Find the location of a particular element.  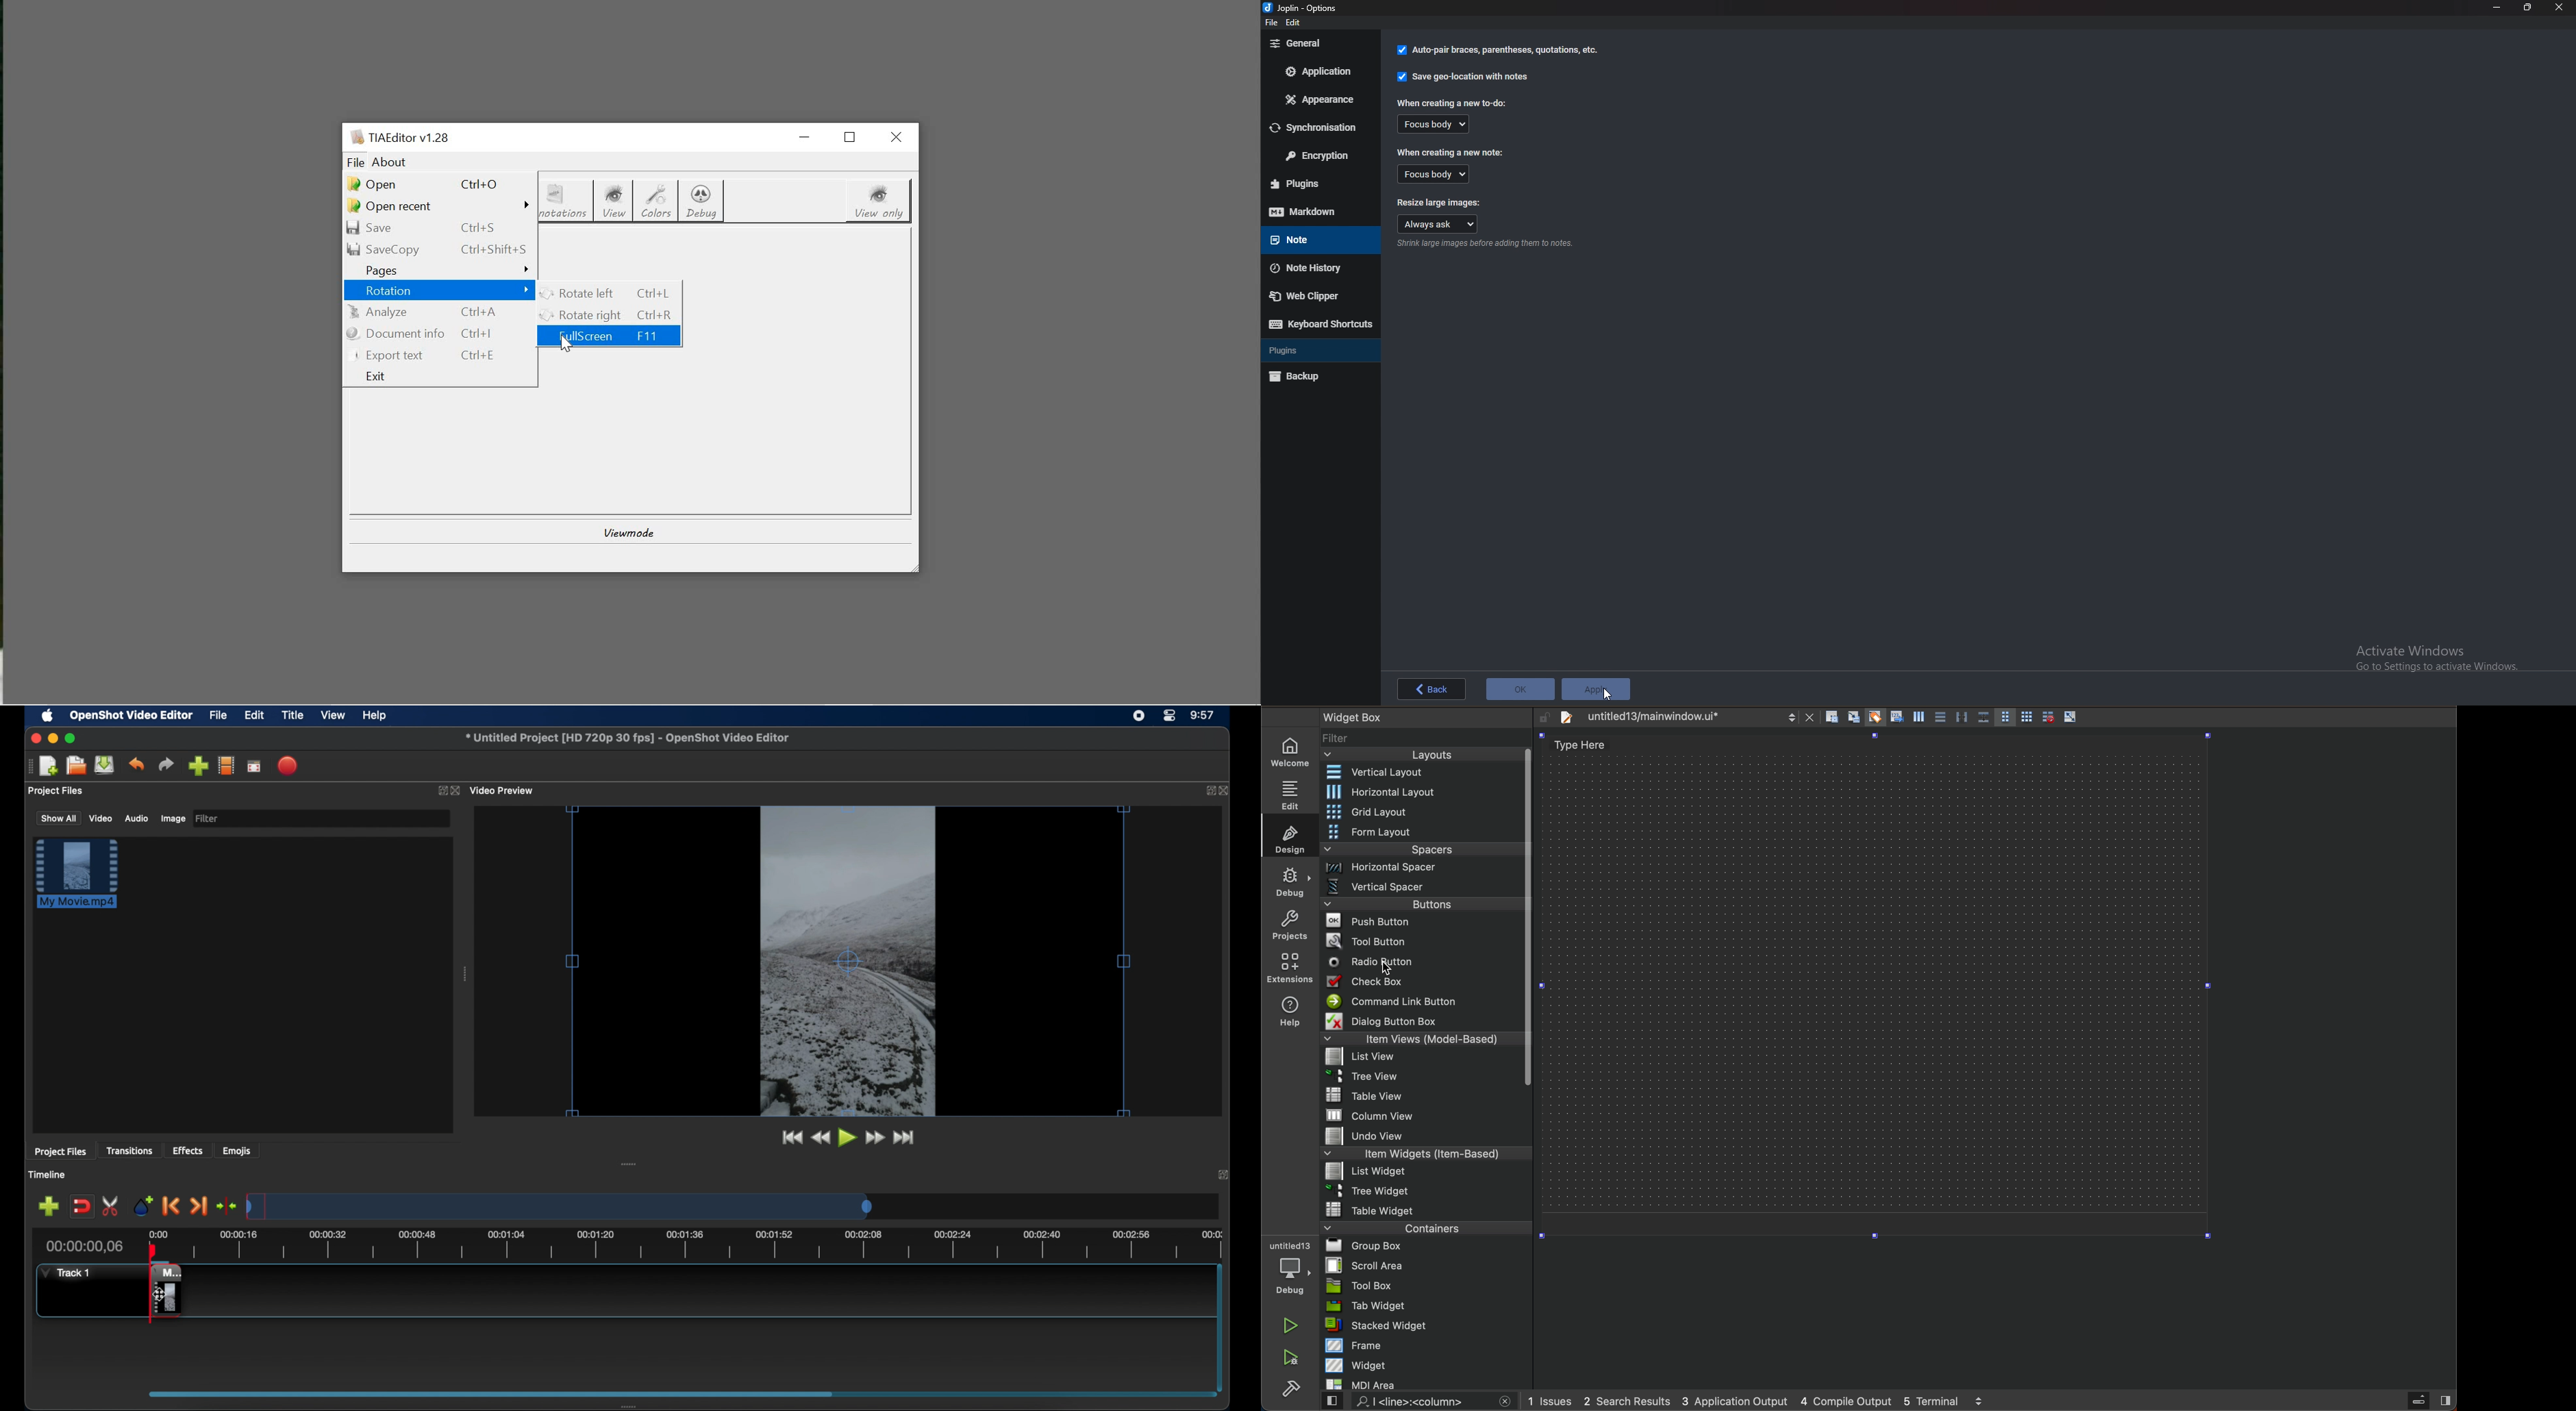

when creating a new note is located at coordinates (1450, 151).